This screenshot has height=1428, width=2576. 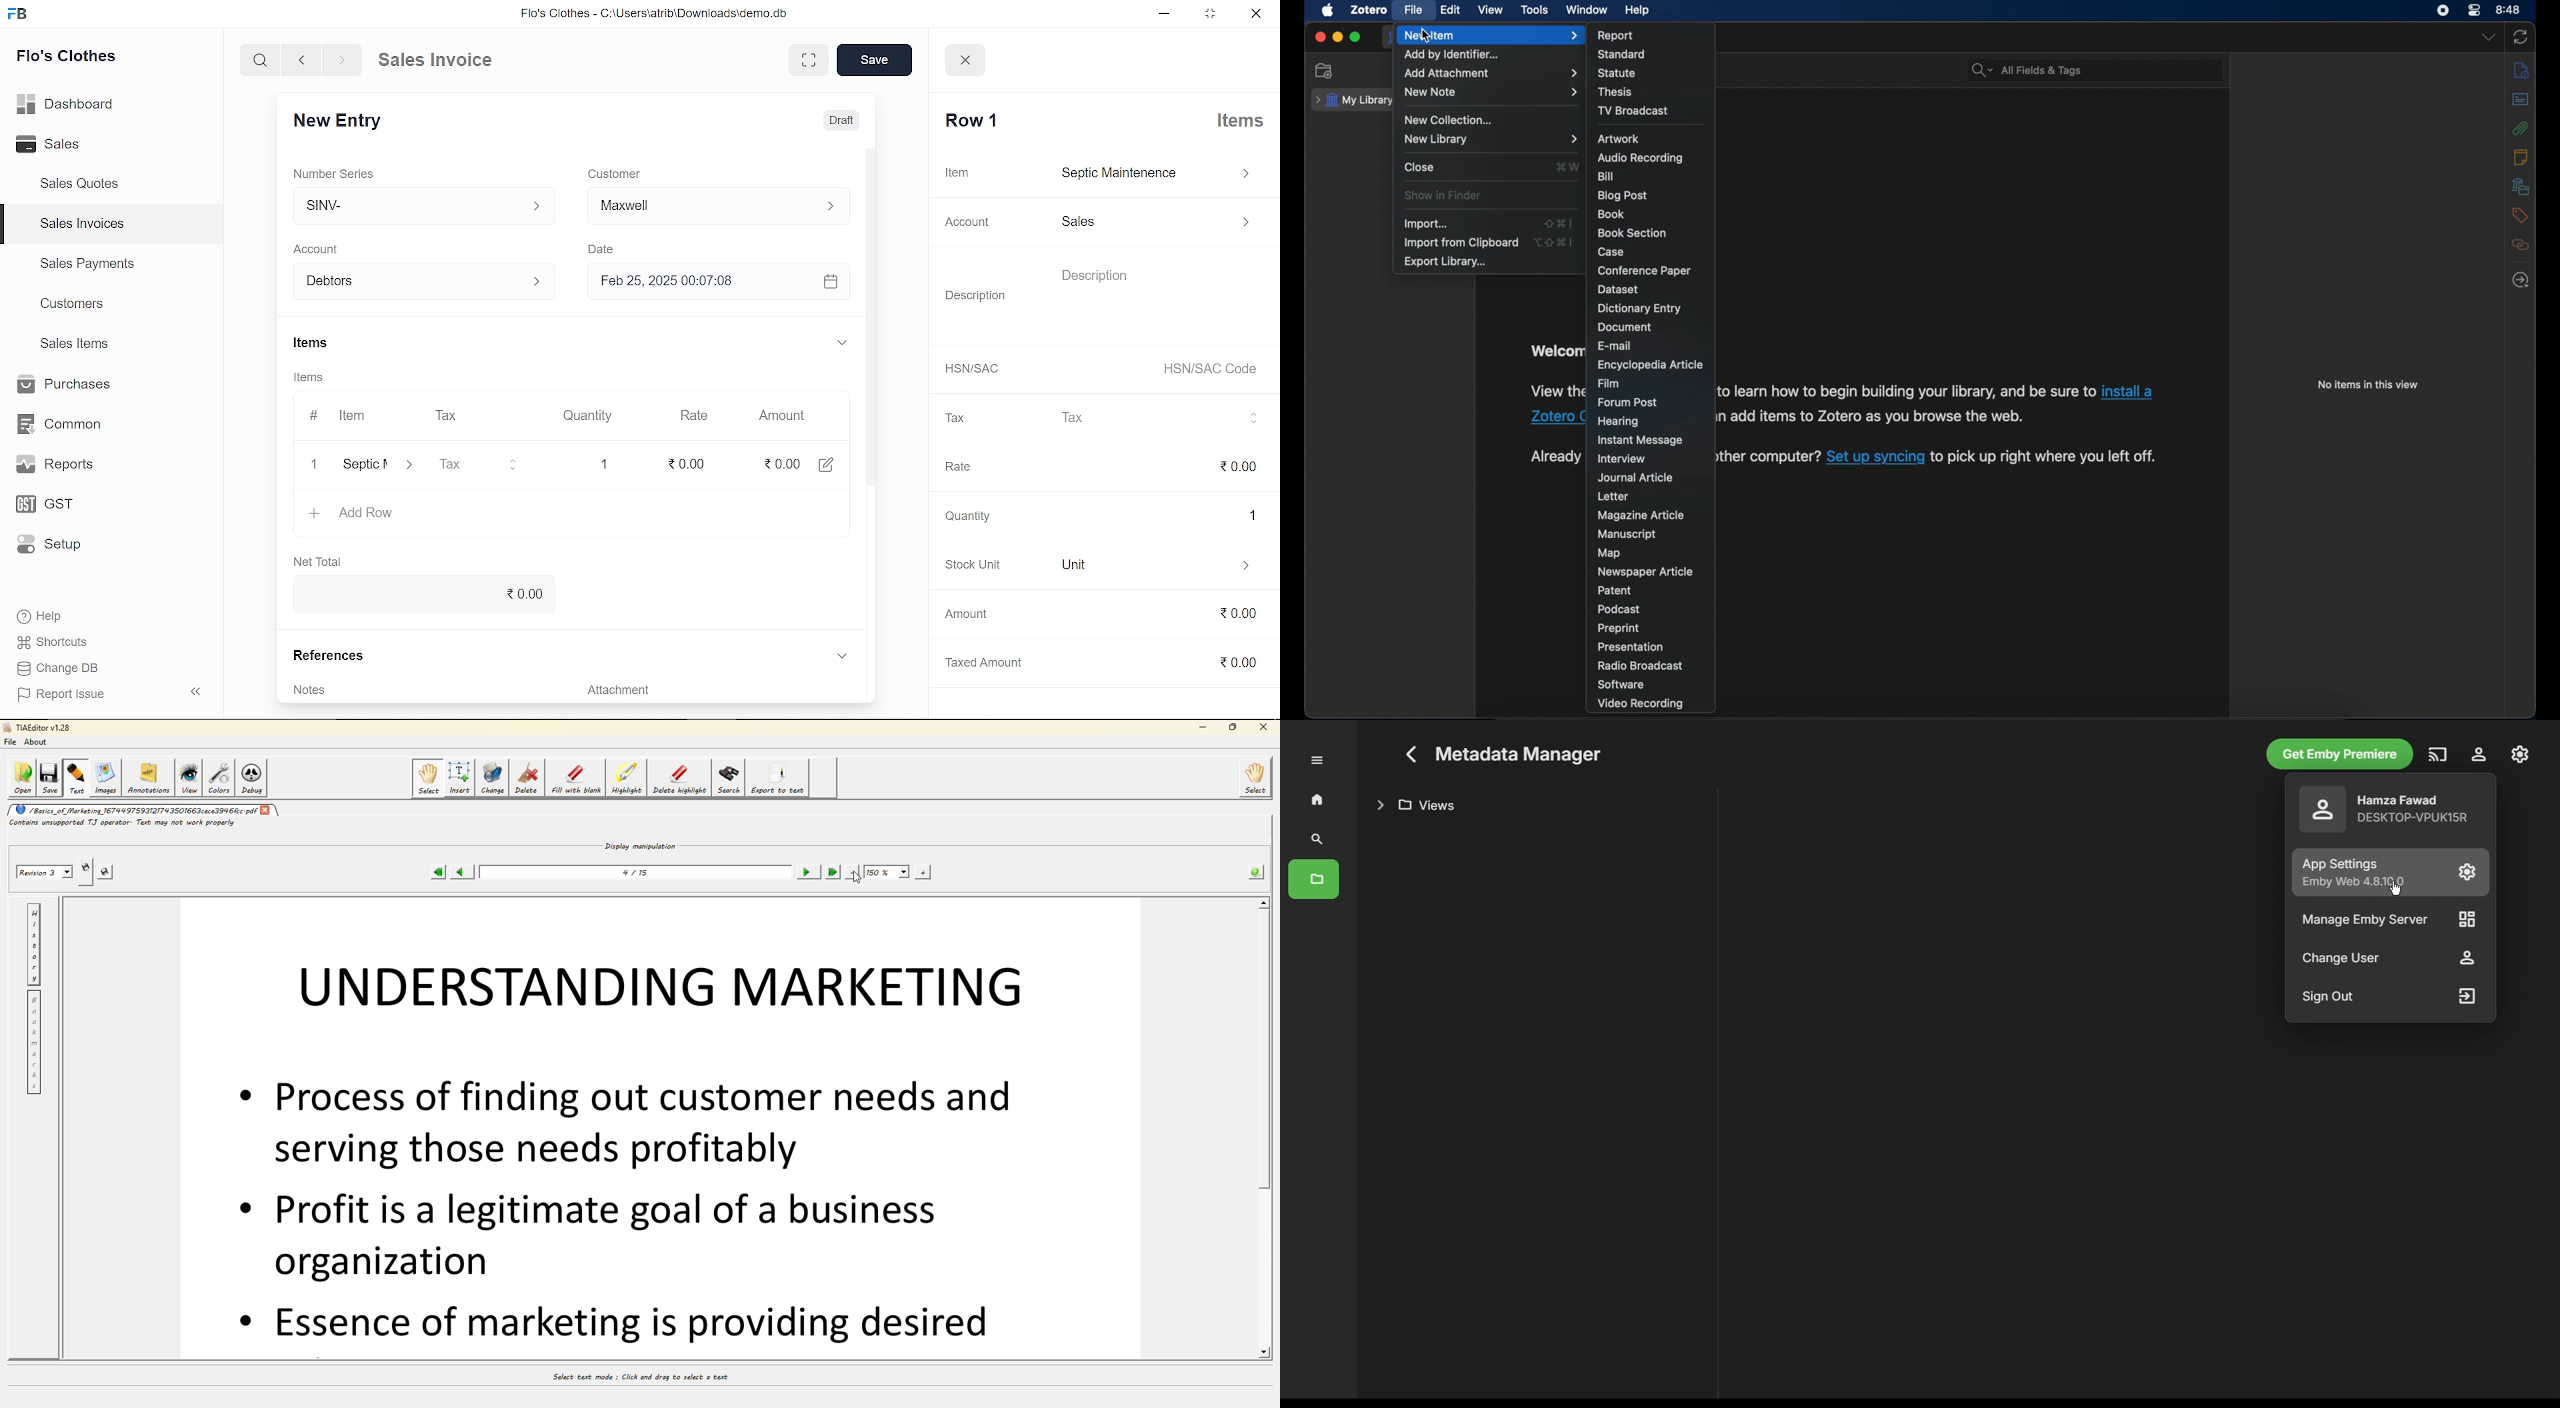 What do you see at coordinates (42, 616) in the screenshot?
I see `Help` at bounding box center [42, 616].